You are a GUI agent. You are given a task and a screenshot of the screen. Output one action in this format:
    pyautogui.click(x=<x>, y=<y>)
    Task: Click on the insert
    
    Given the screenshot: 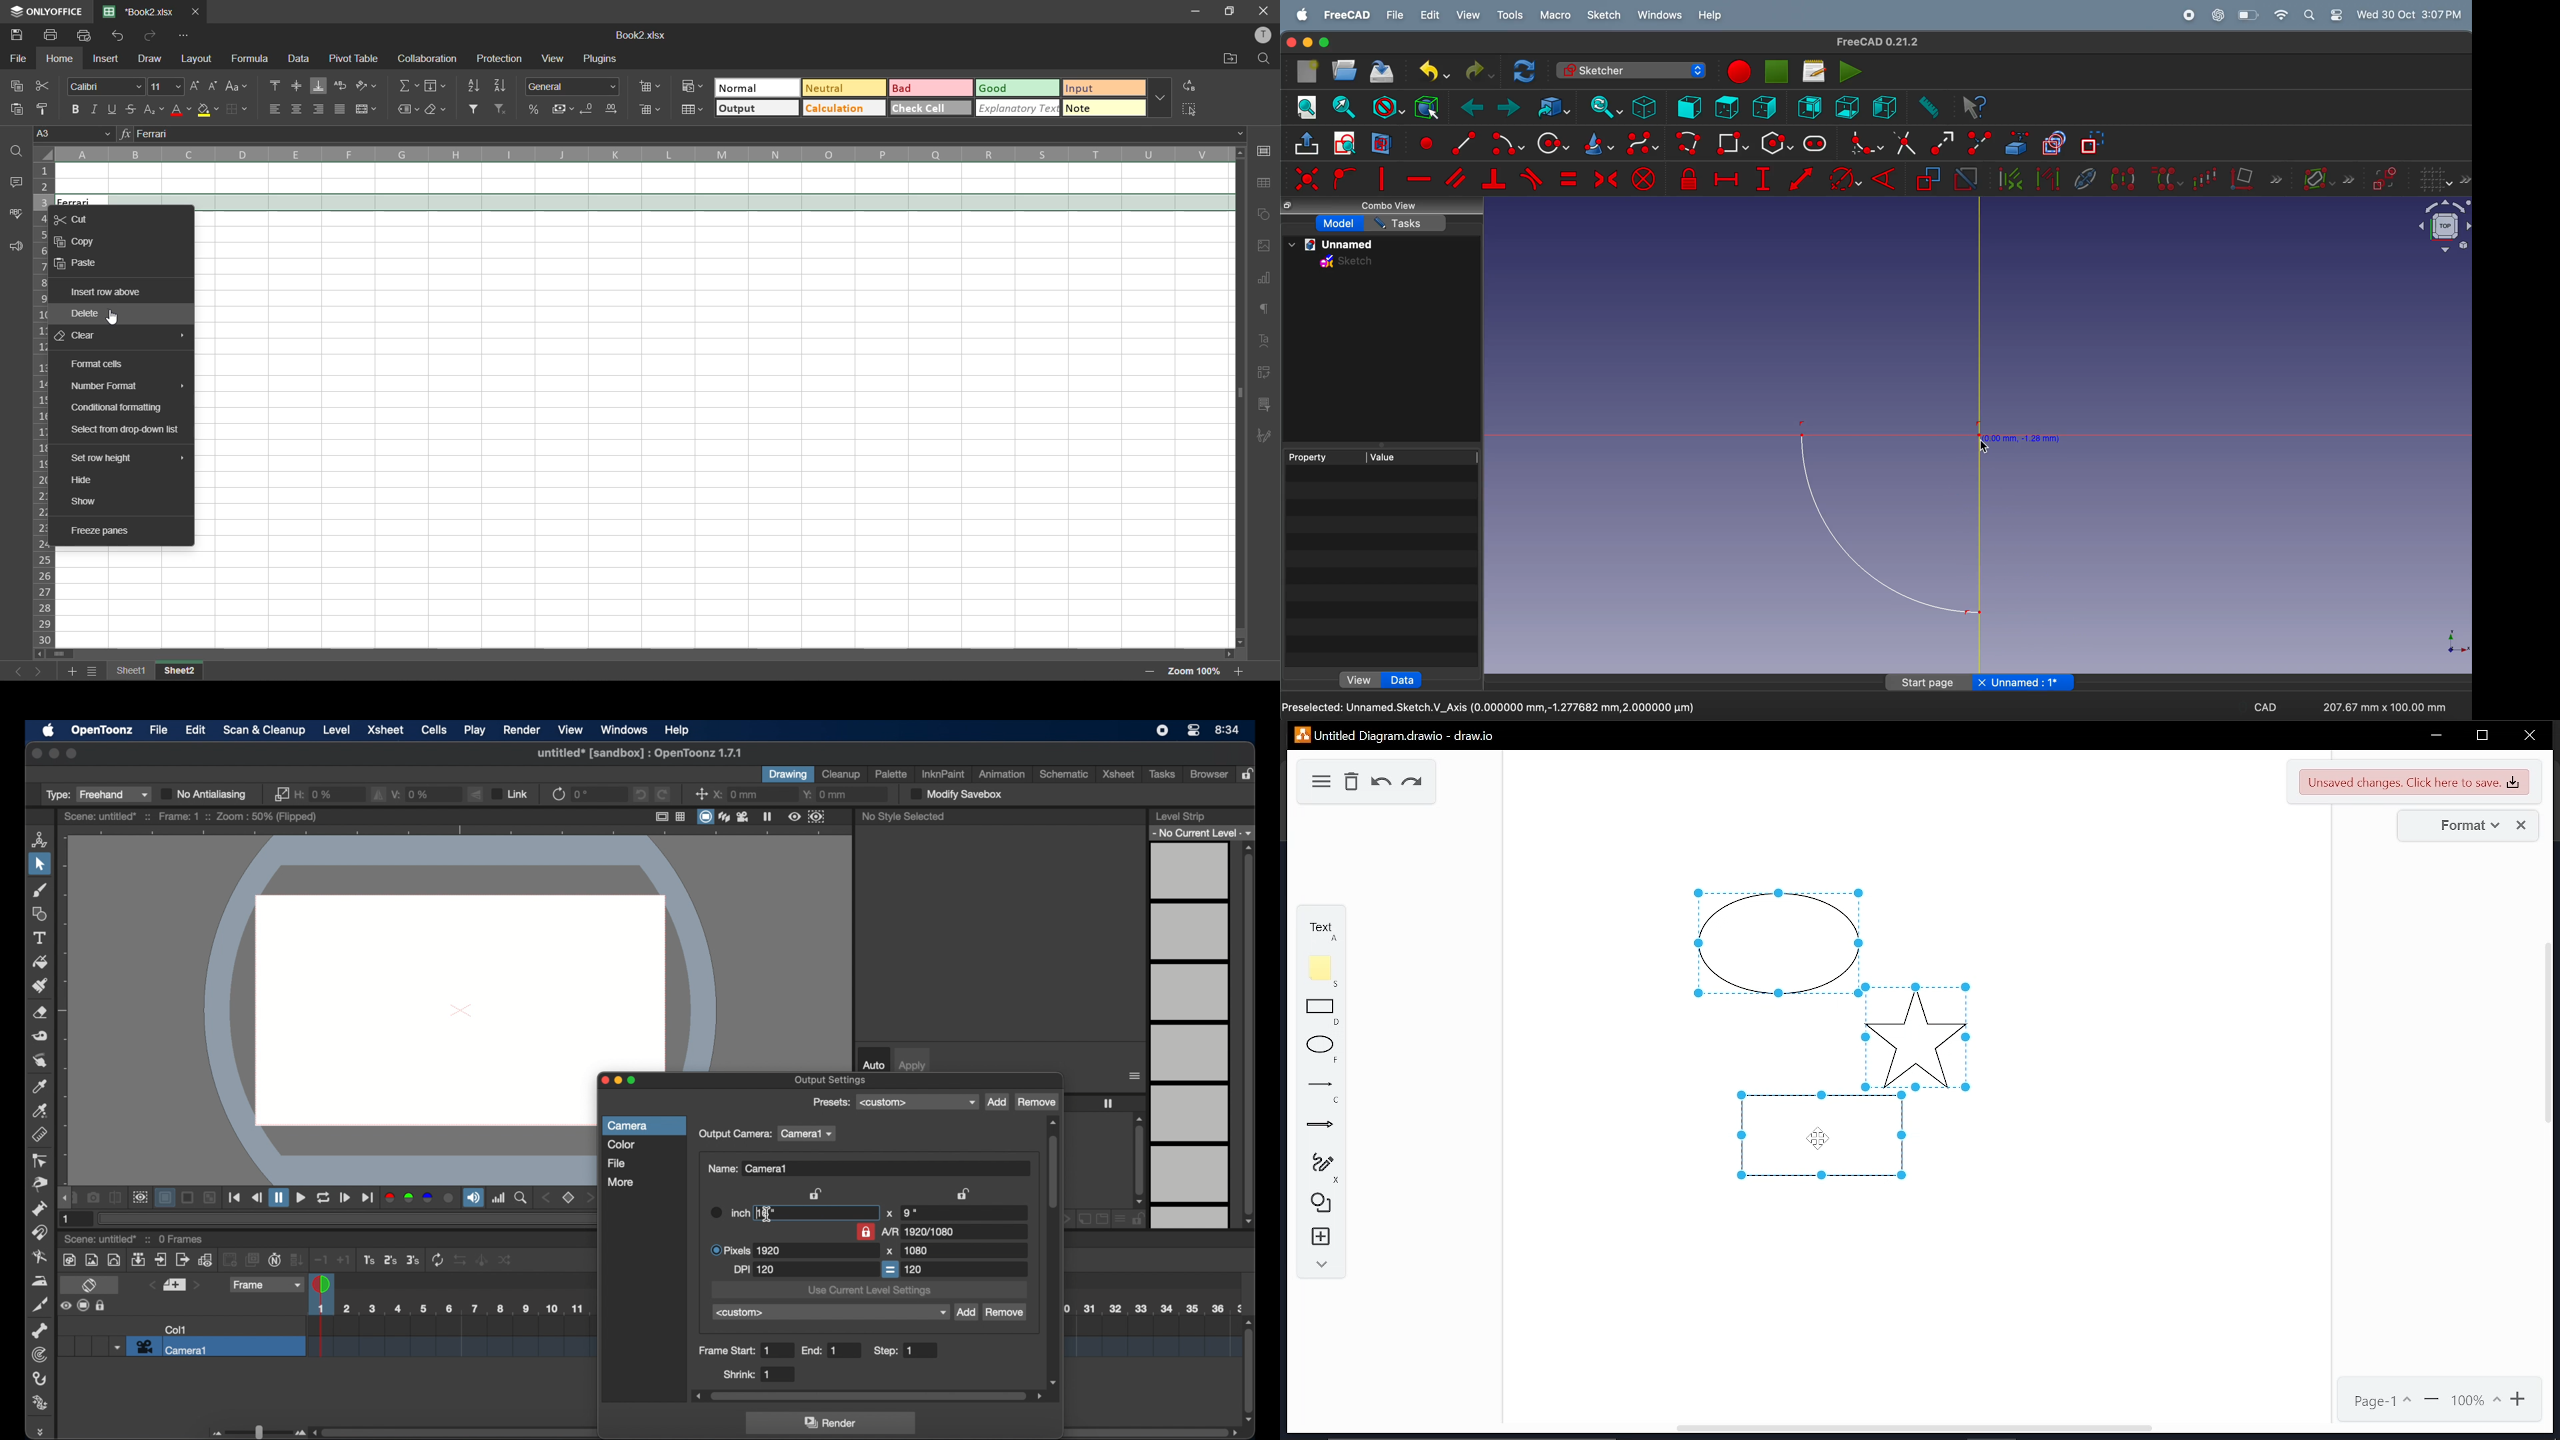 What is the action you would take?
    pyautogui.click(x=1322, y=1237)
    